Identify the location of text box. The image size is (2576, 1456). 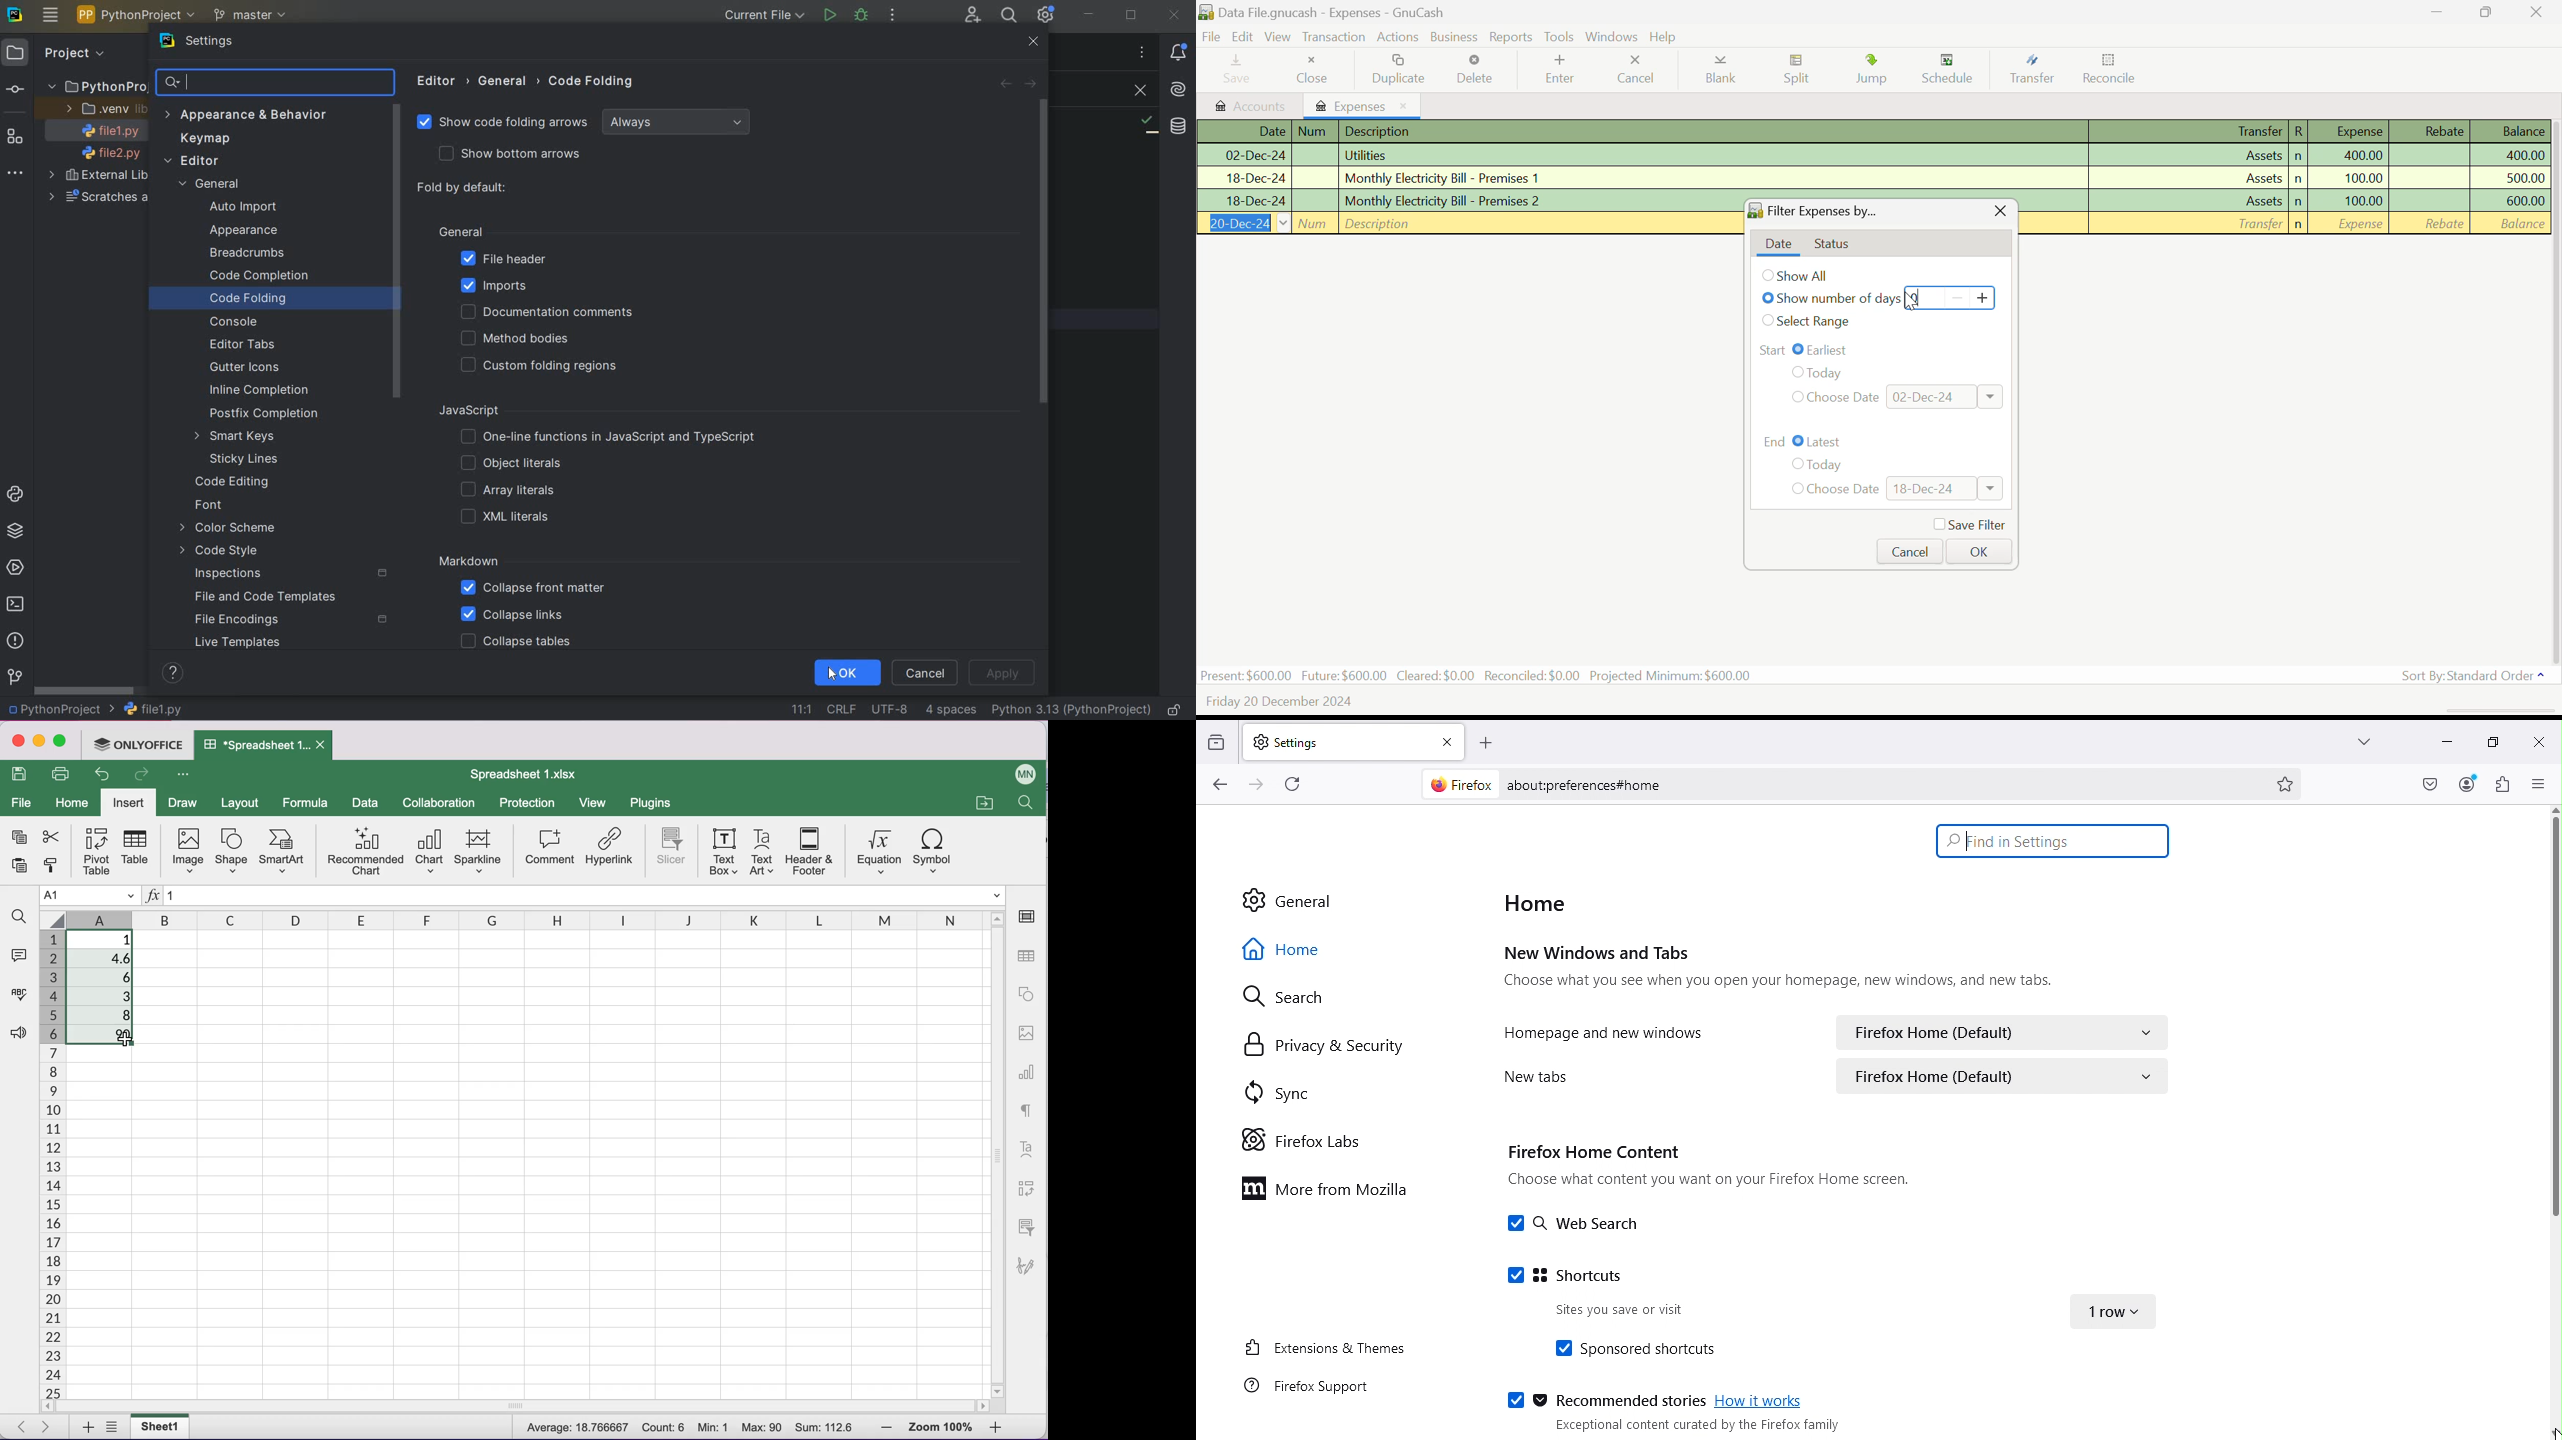
(722, 851).